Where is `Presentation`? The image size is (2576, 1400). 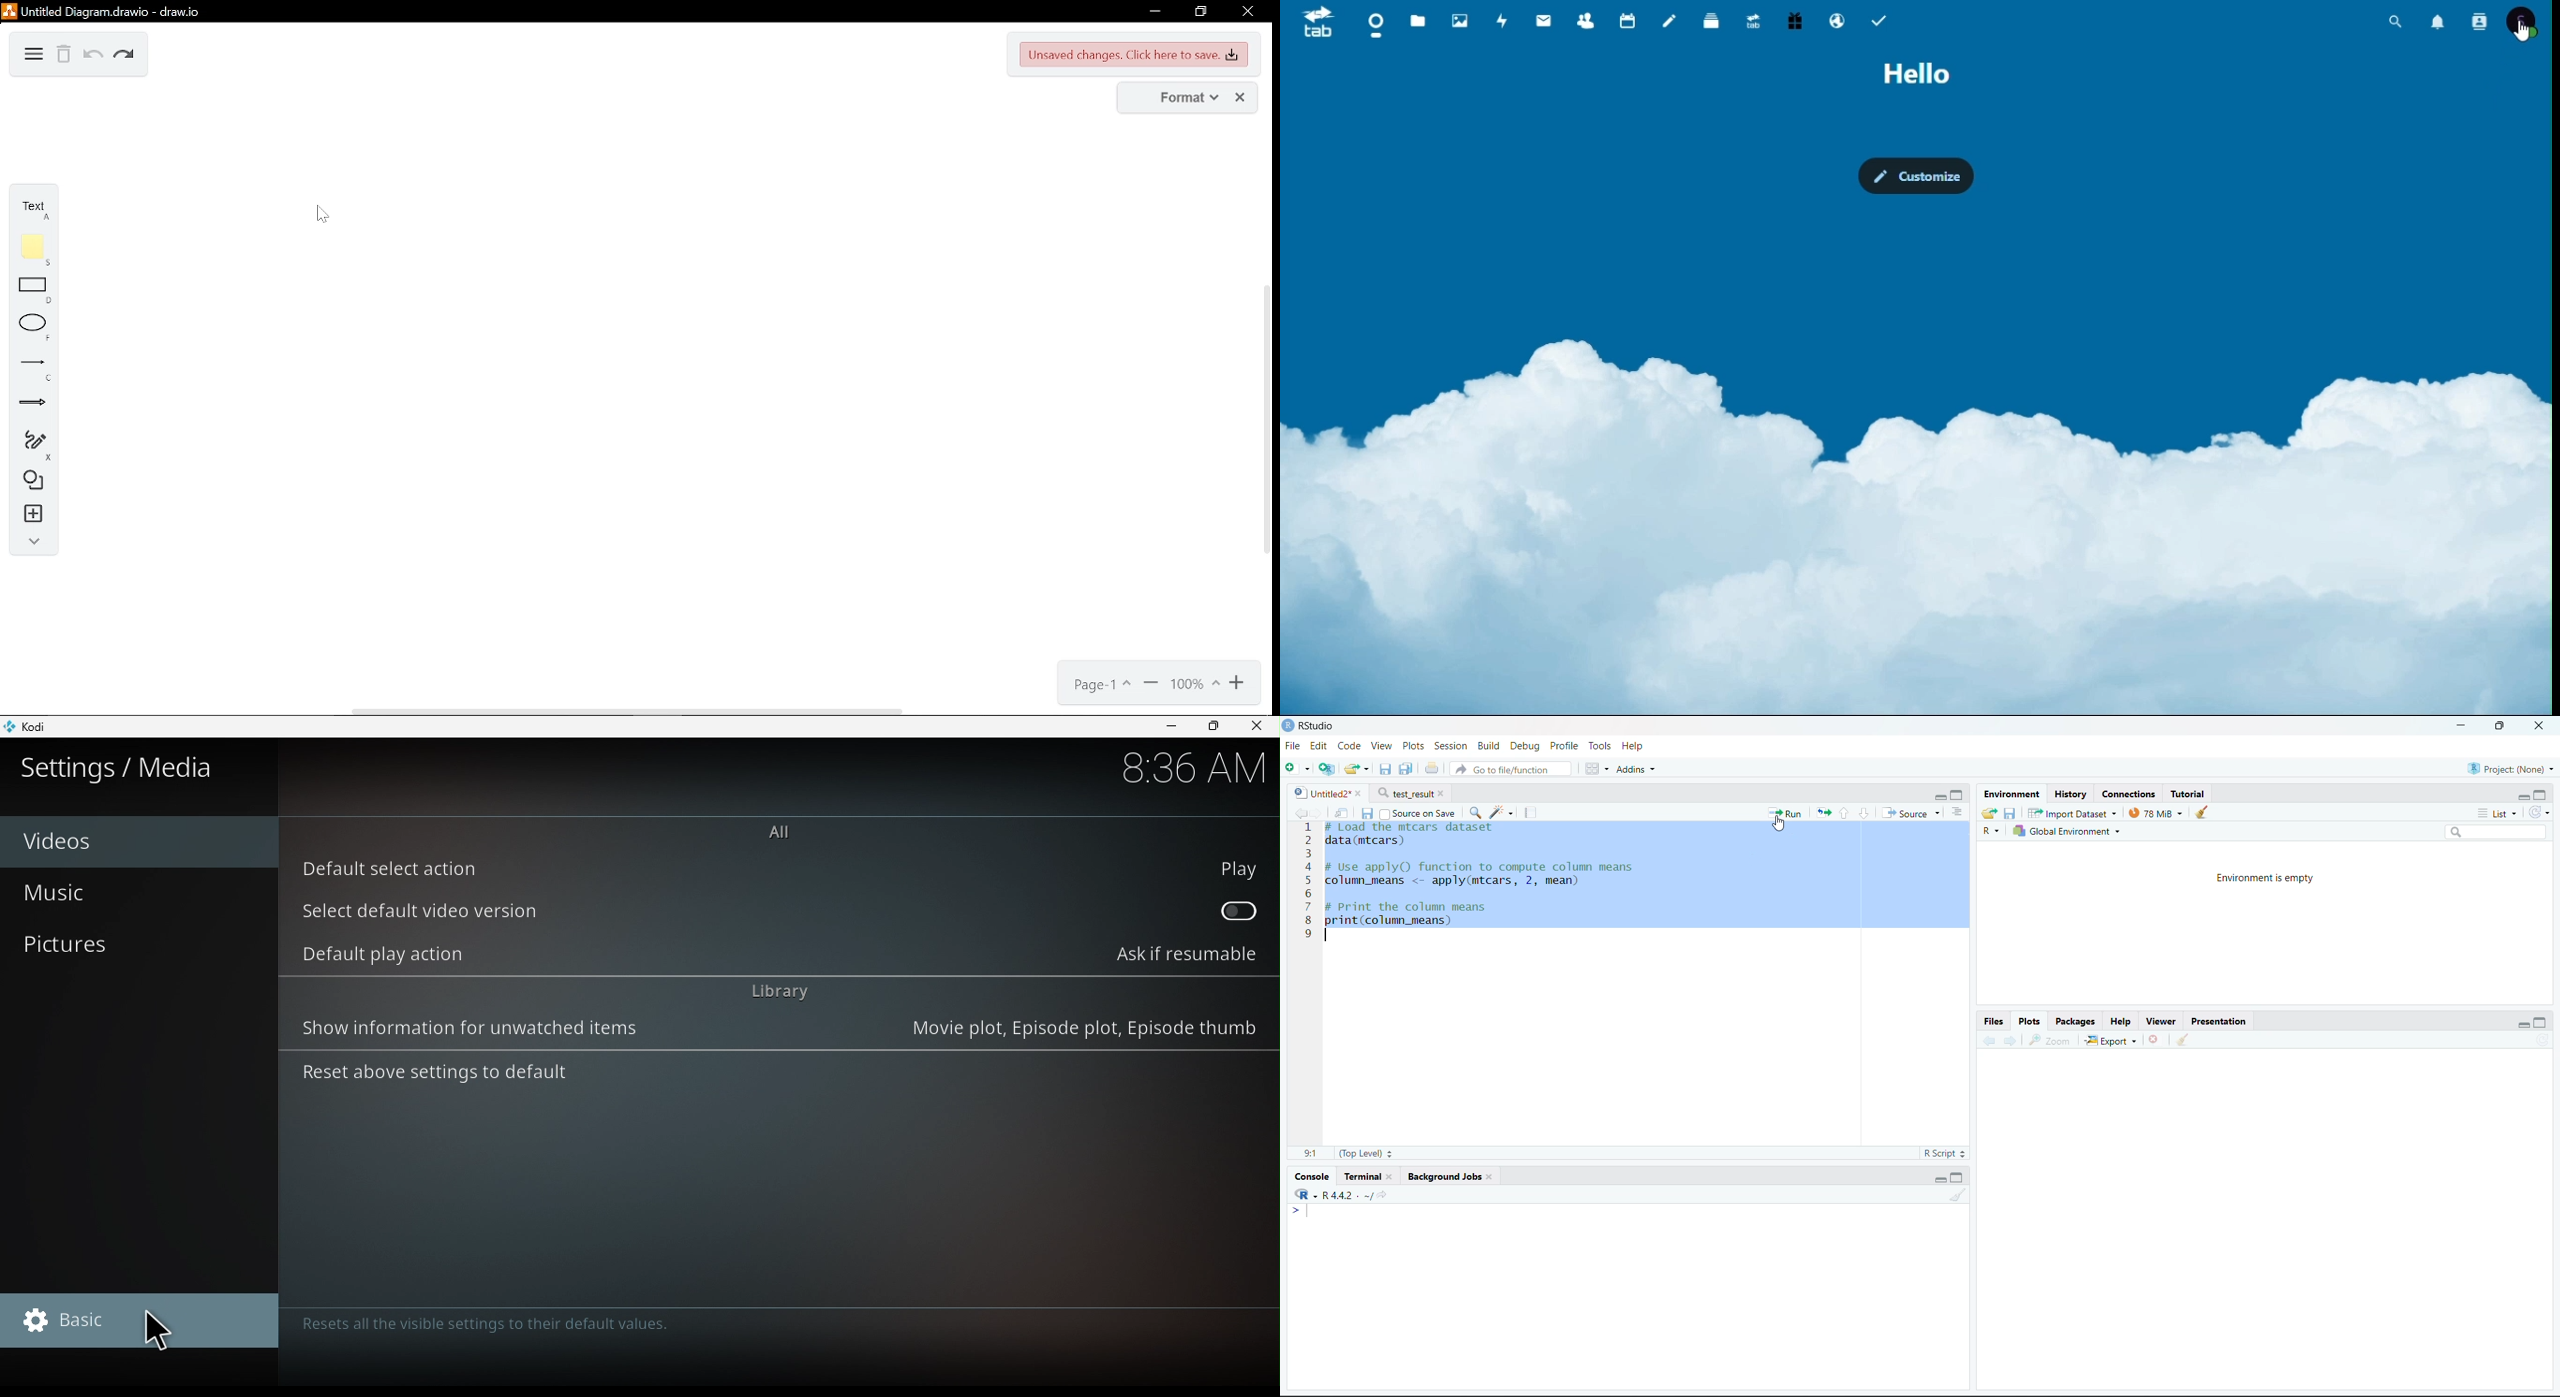 Presentation is located at coordinates (2219, 1019).